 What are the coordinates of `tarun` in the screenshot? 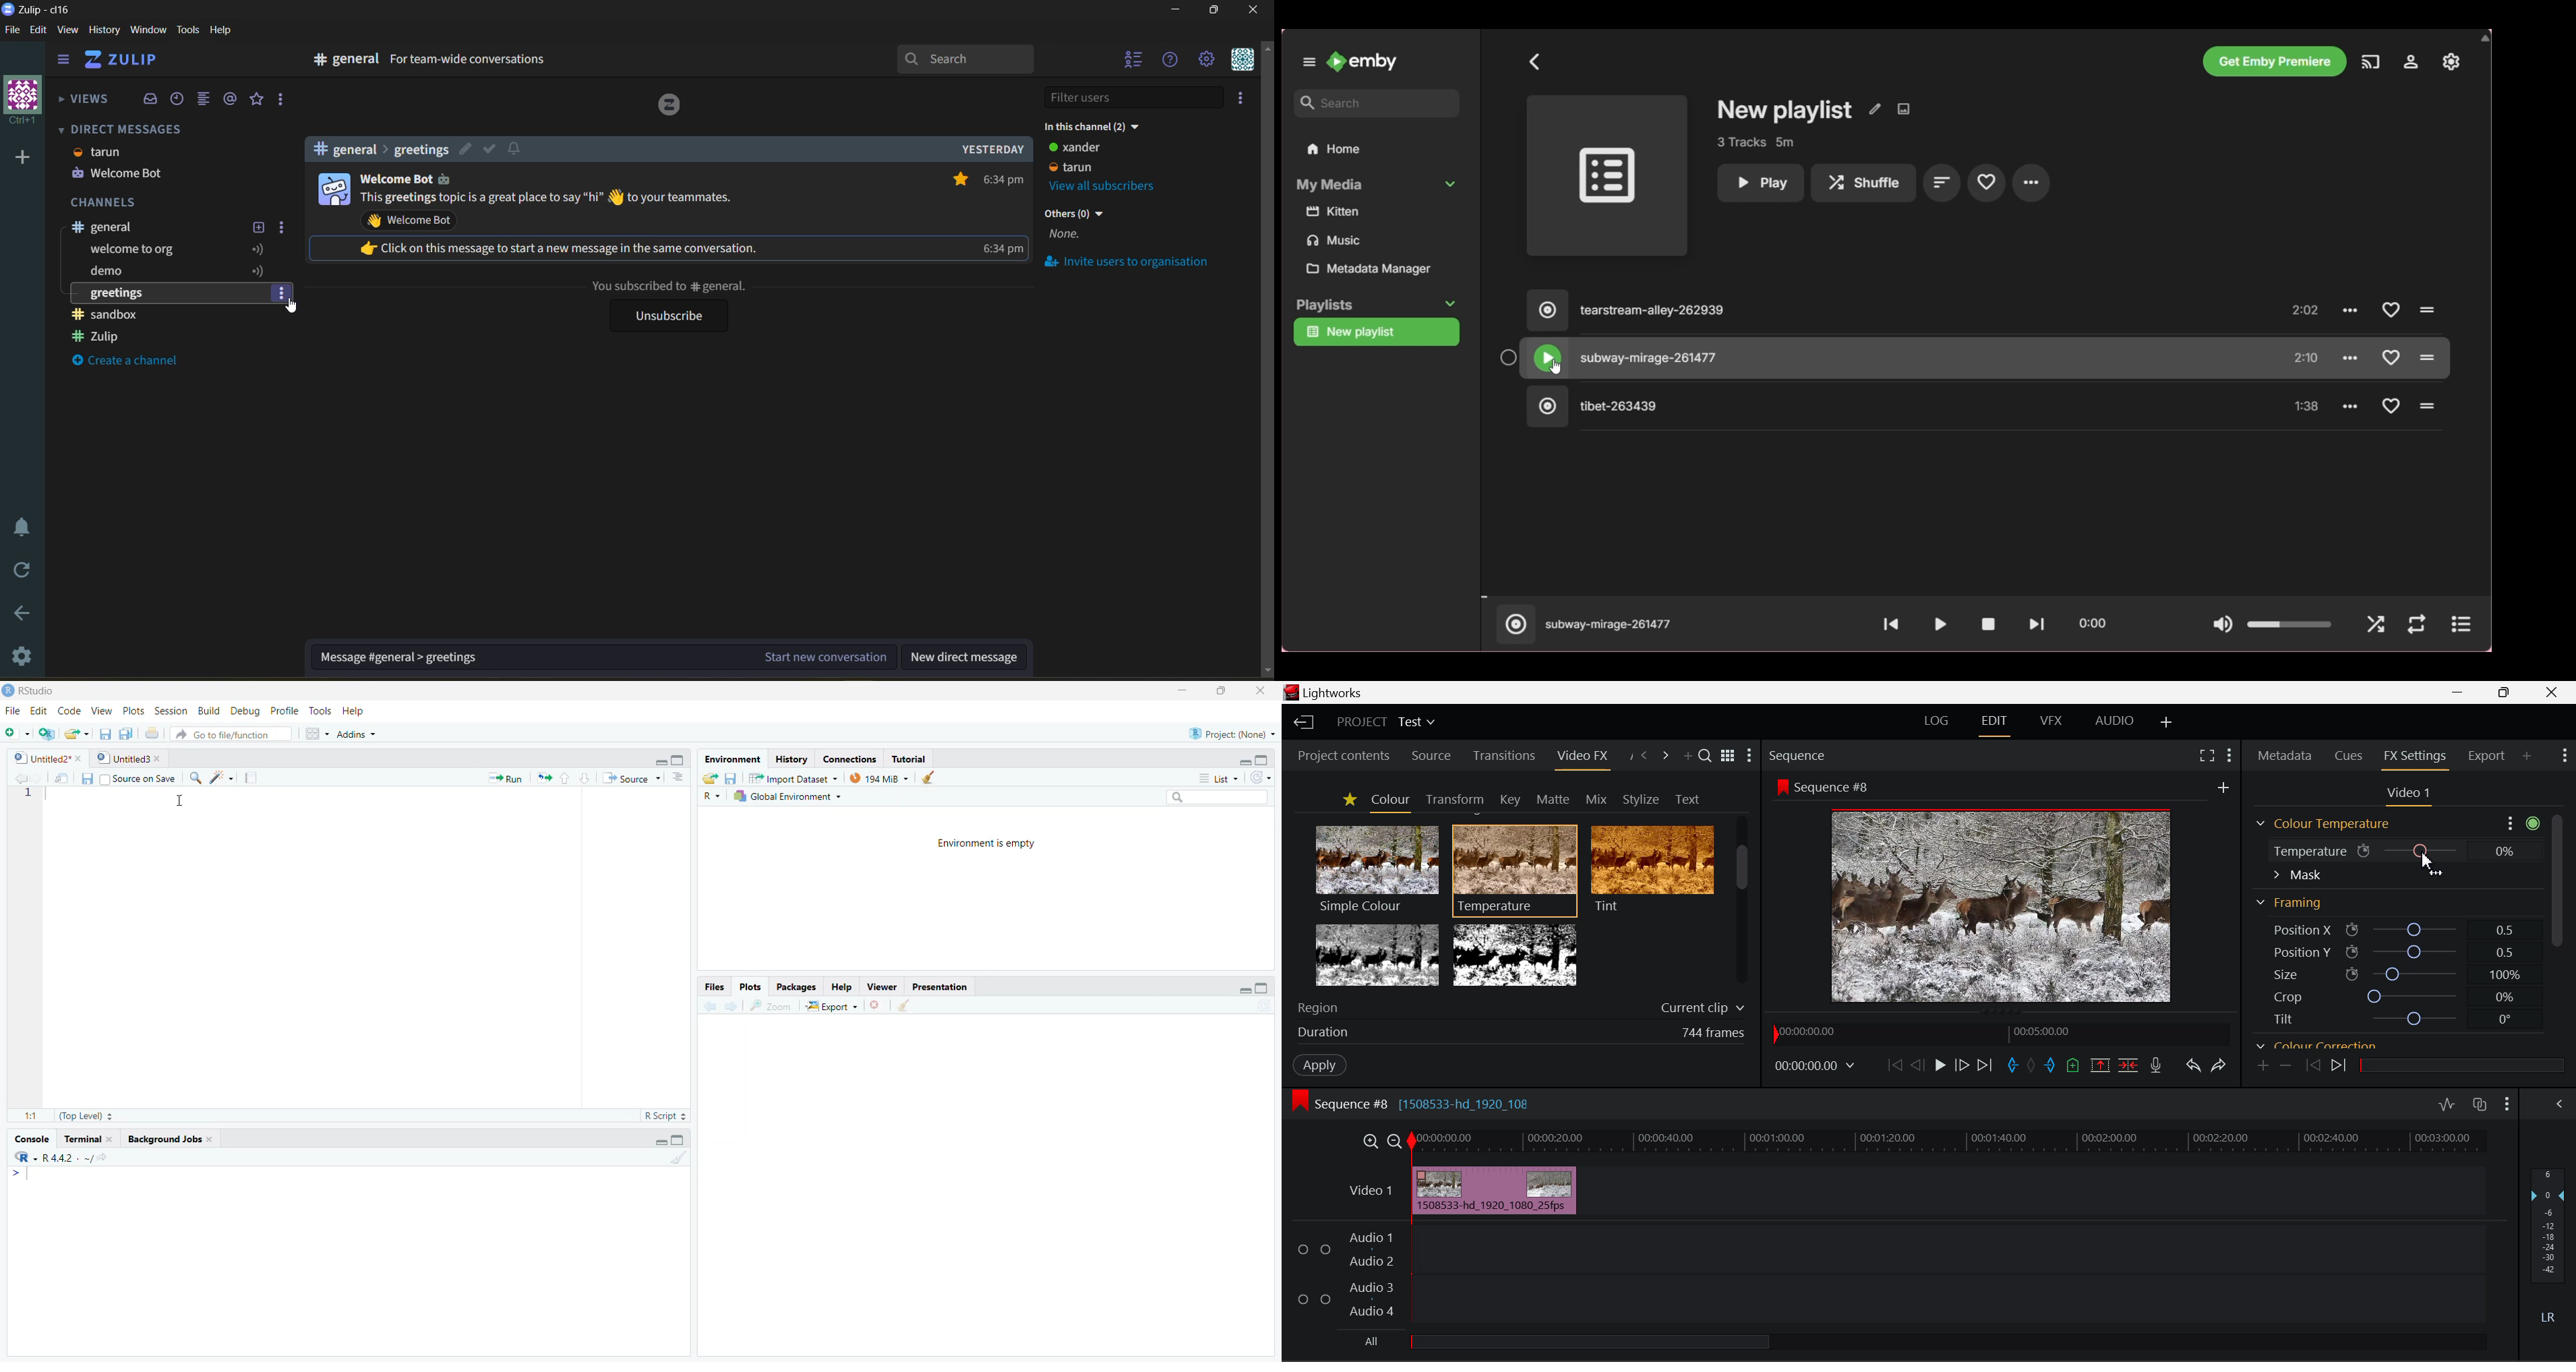 It's located at (102, 153).